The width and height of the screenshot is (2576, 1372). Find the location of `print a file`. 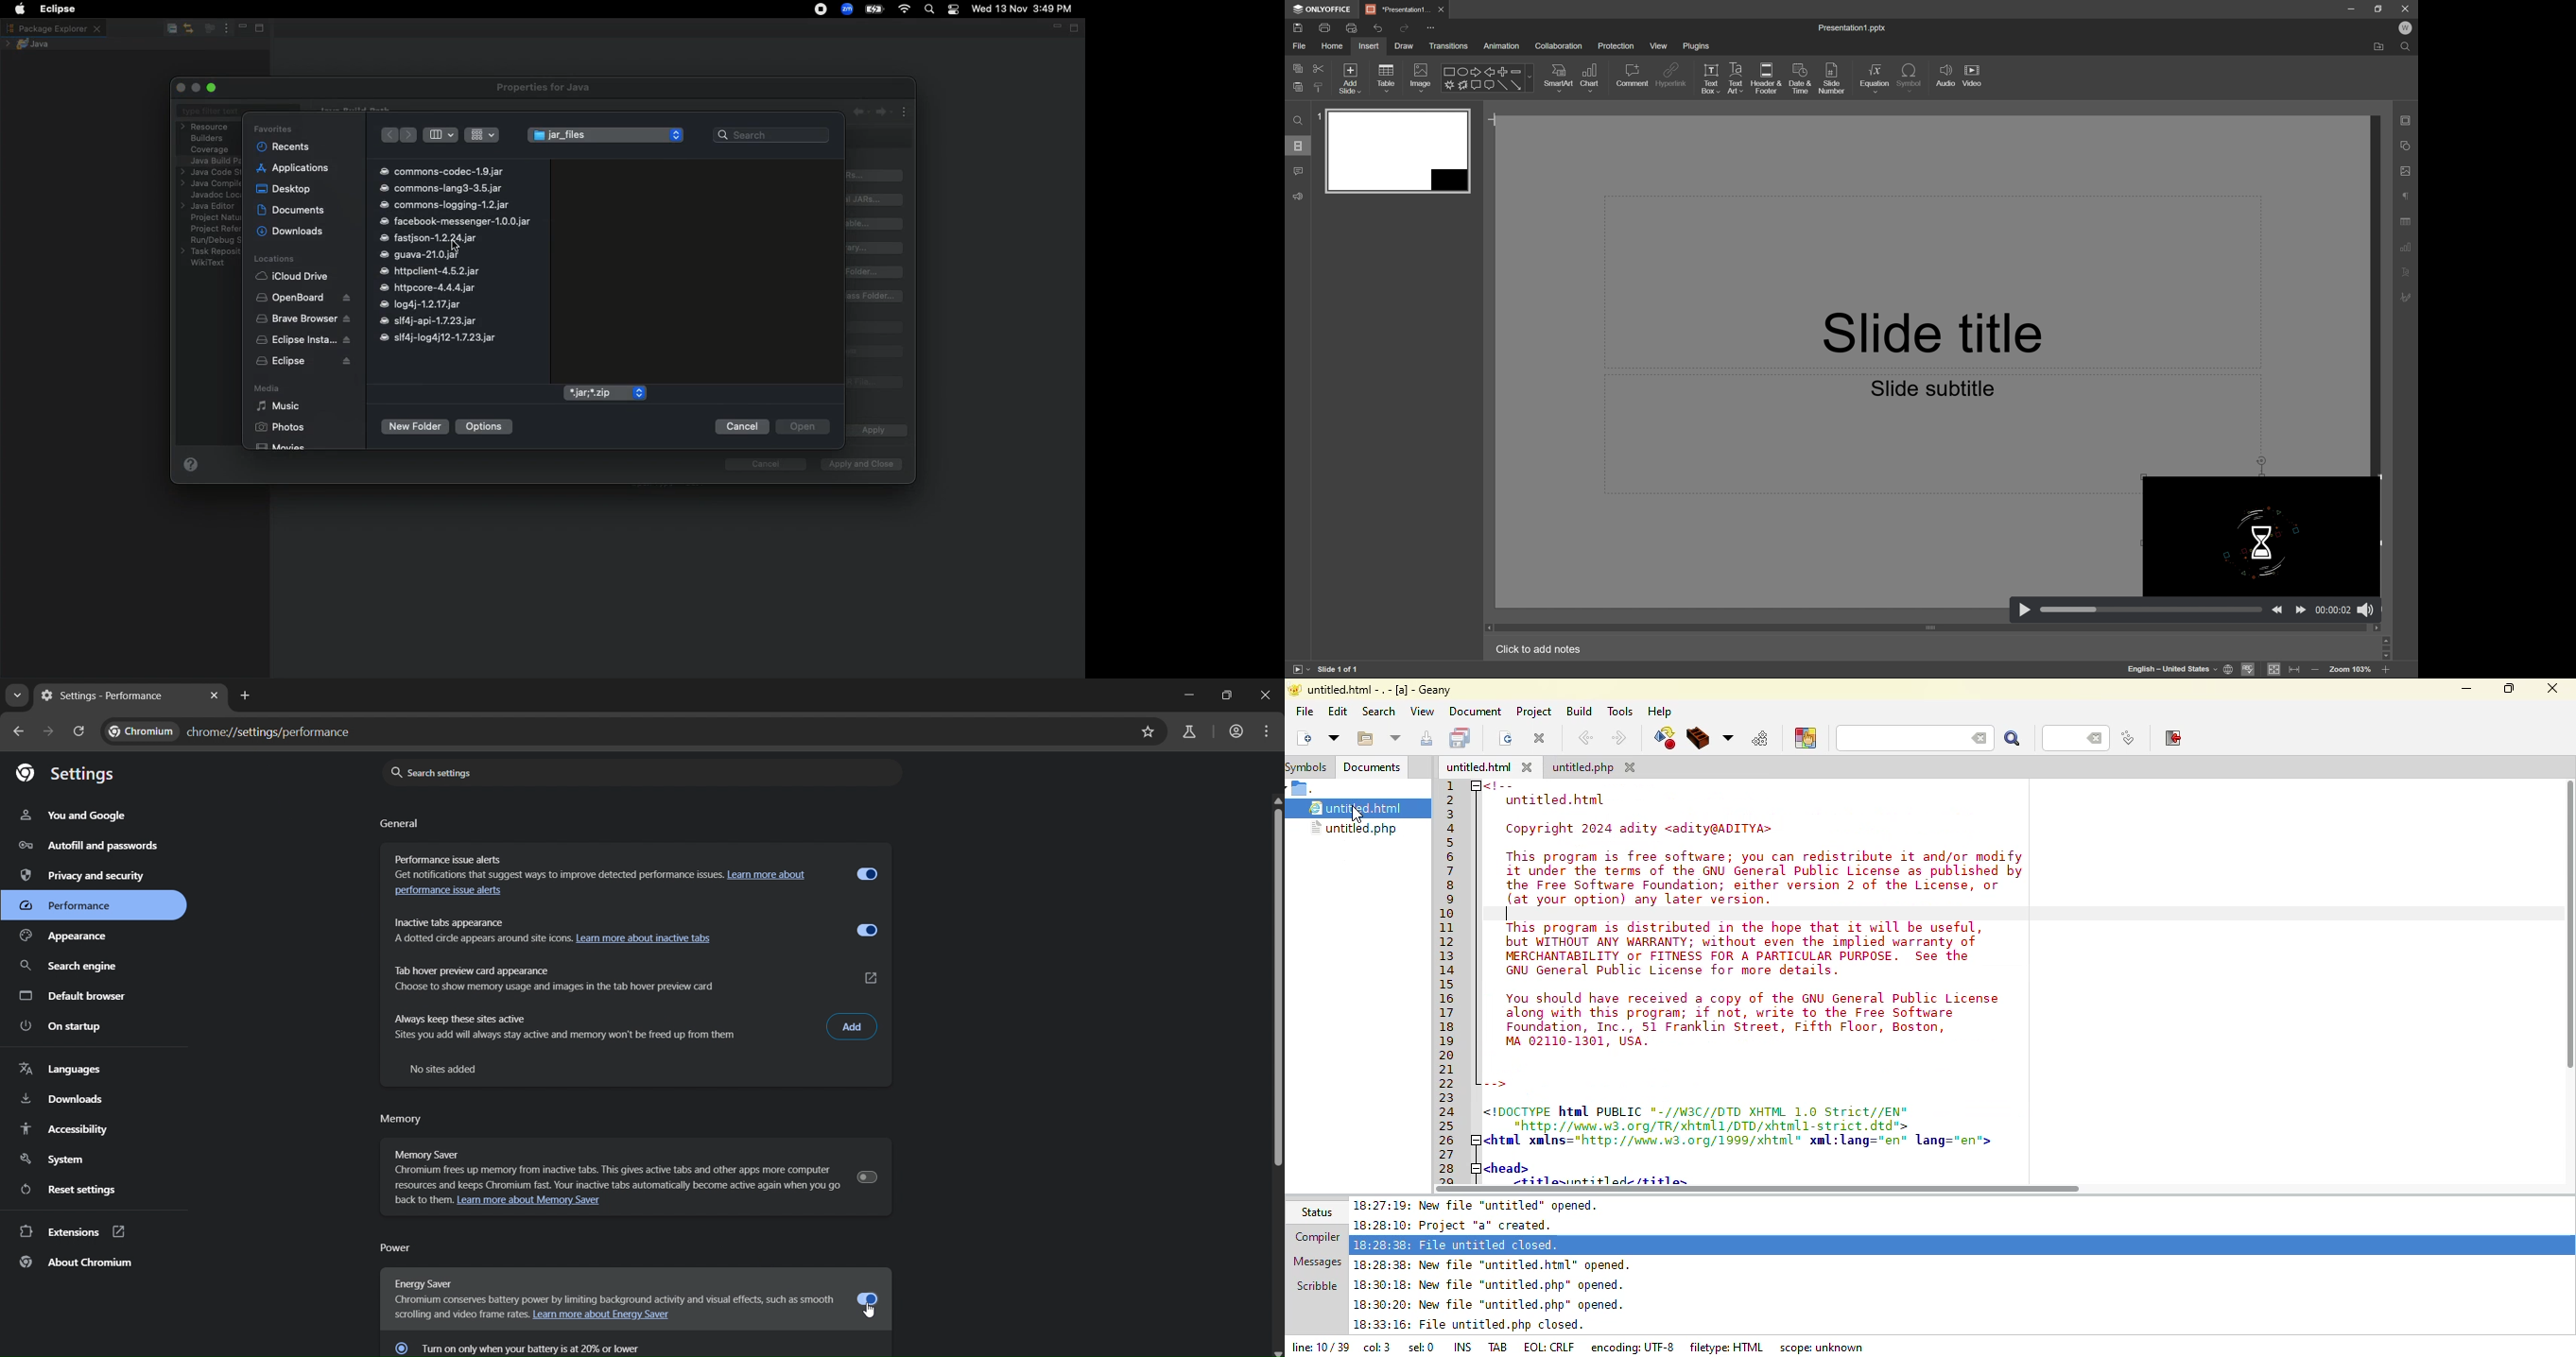

print a file is located at coordinates (1326, 26).